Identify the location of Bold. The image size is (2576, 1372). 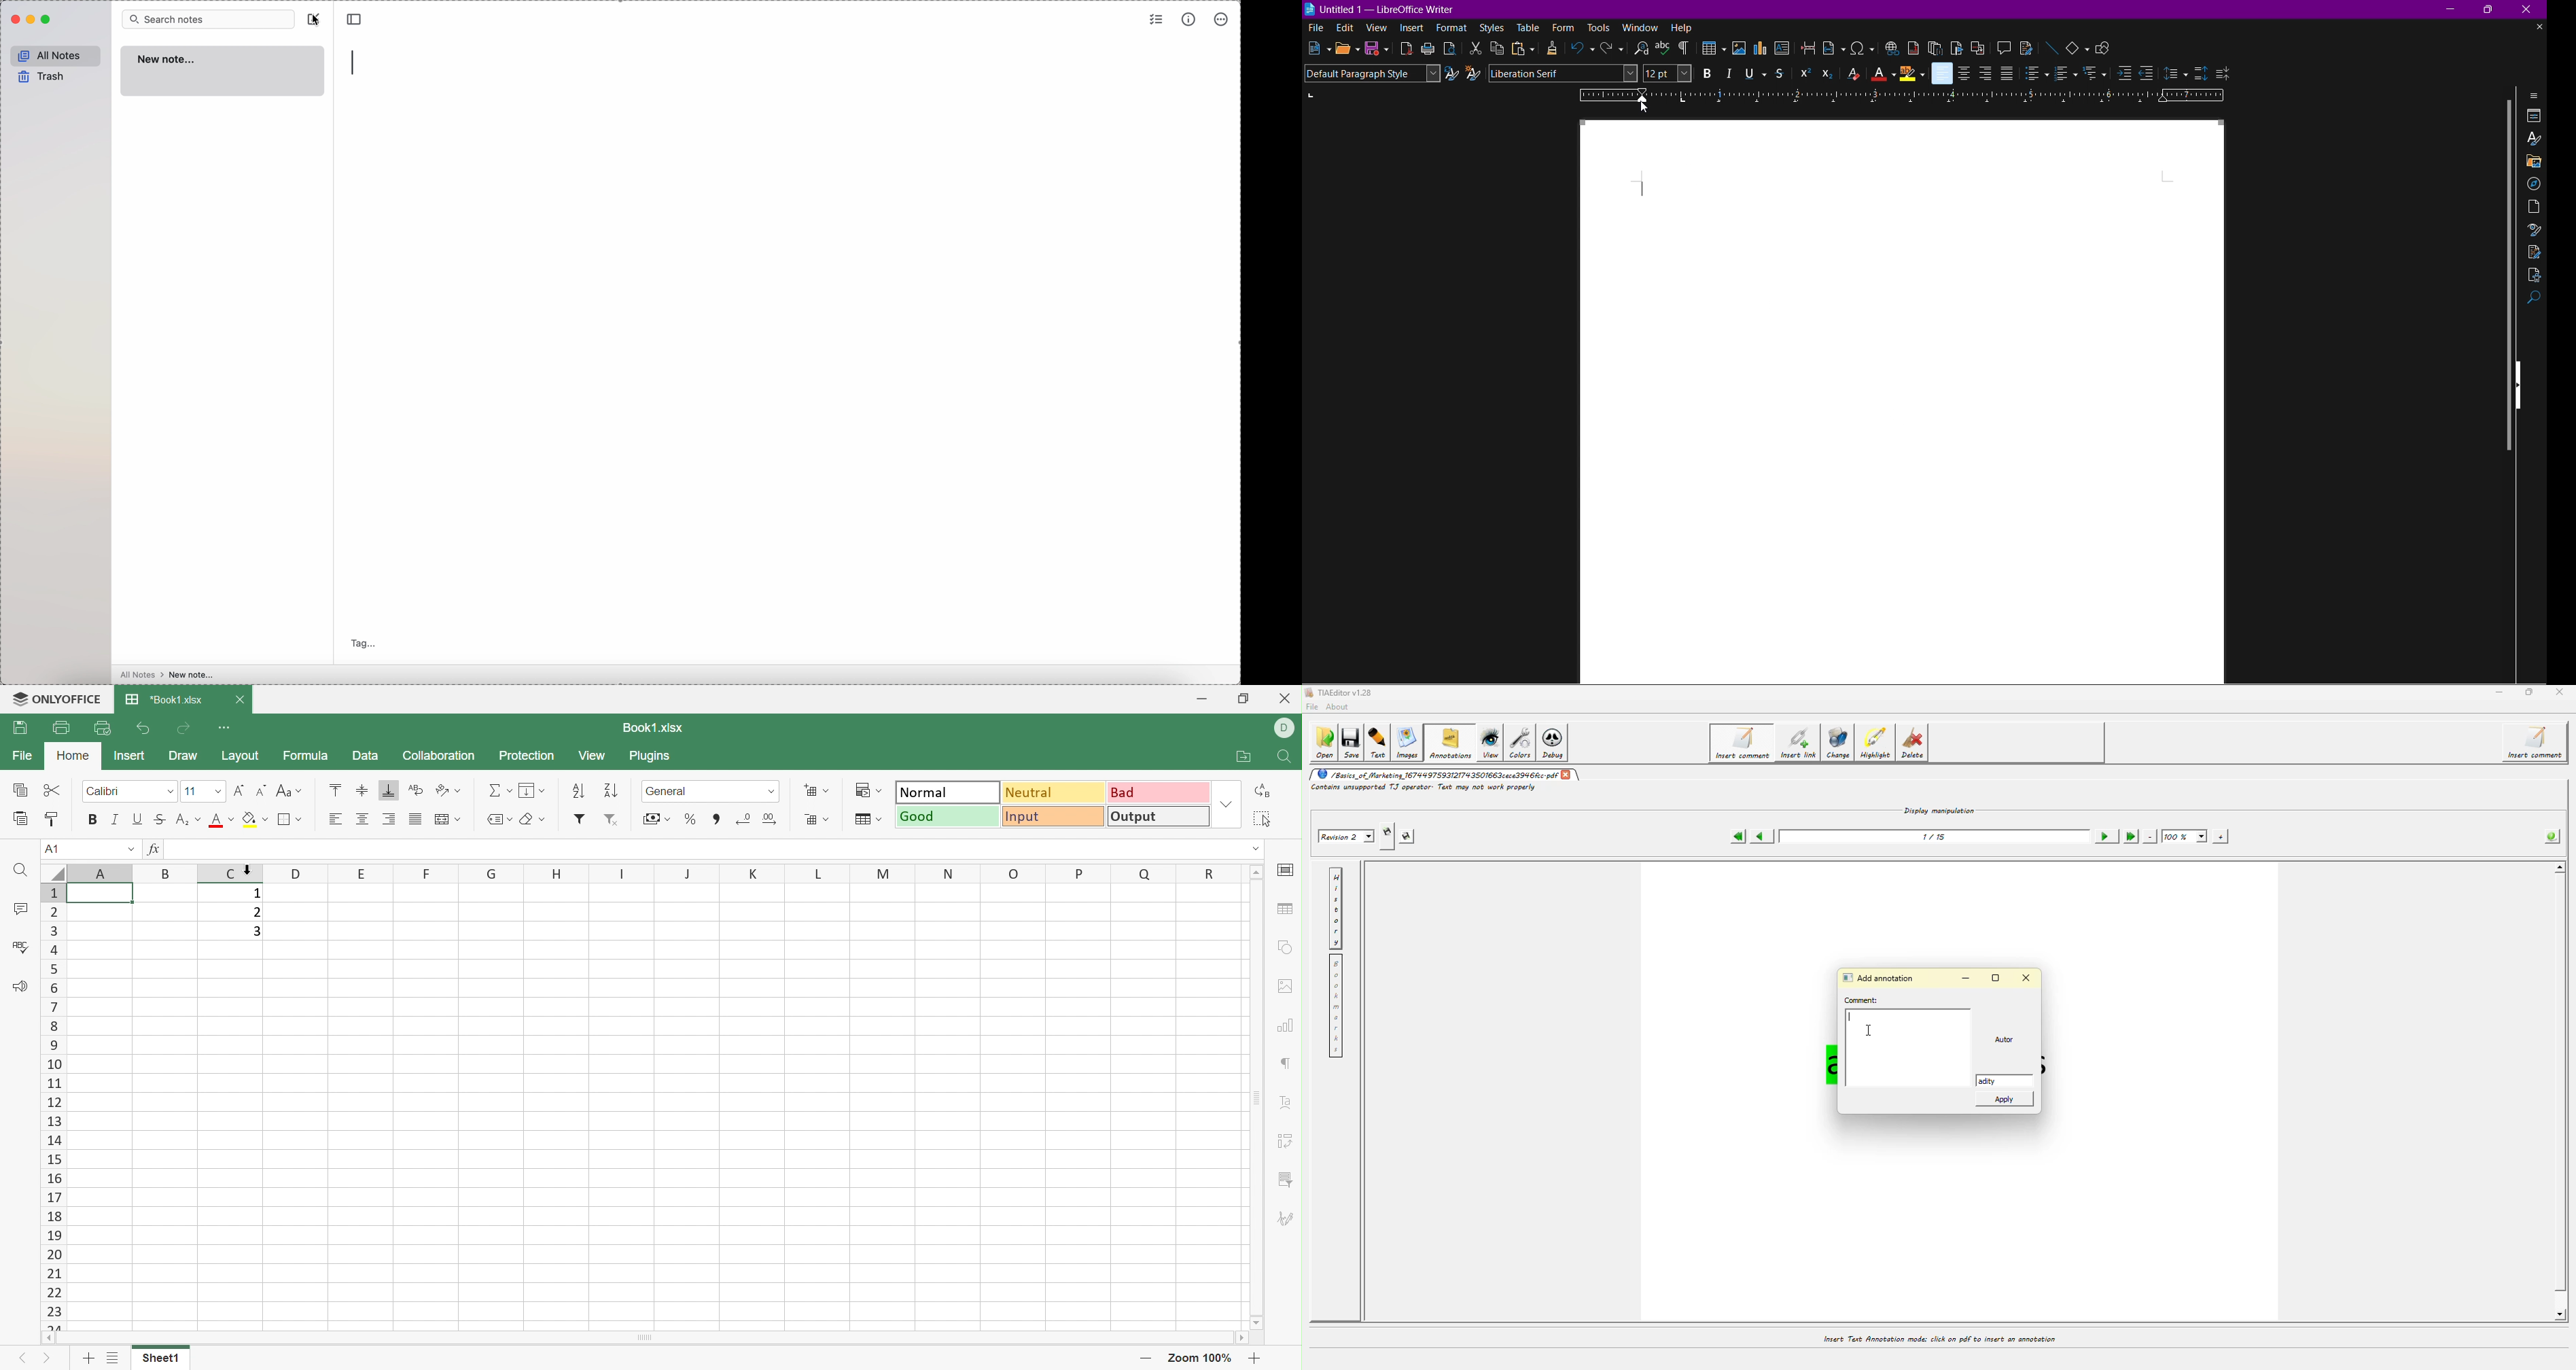
(92, 822).